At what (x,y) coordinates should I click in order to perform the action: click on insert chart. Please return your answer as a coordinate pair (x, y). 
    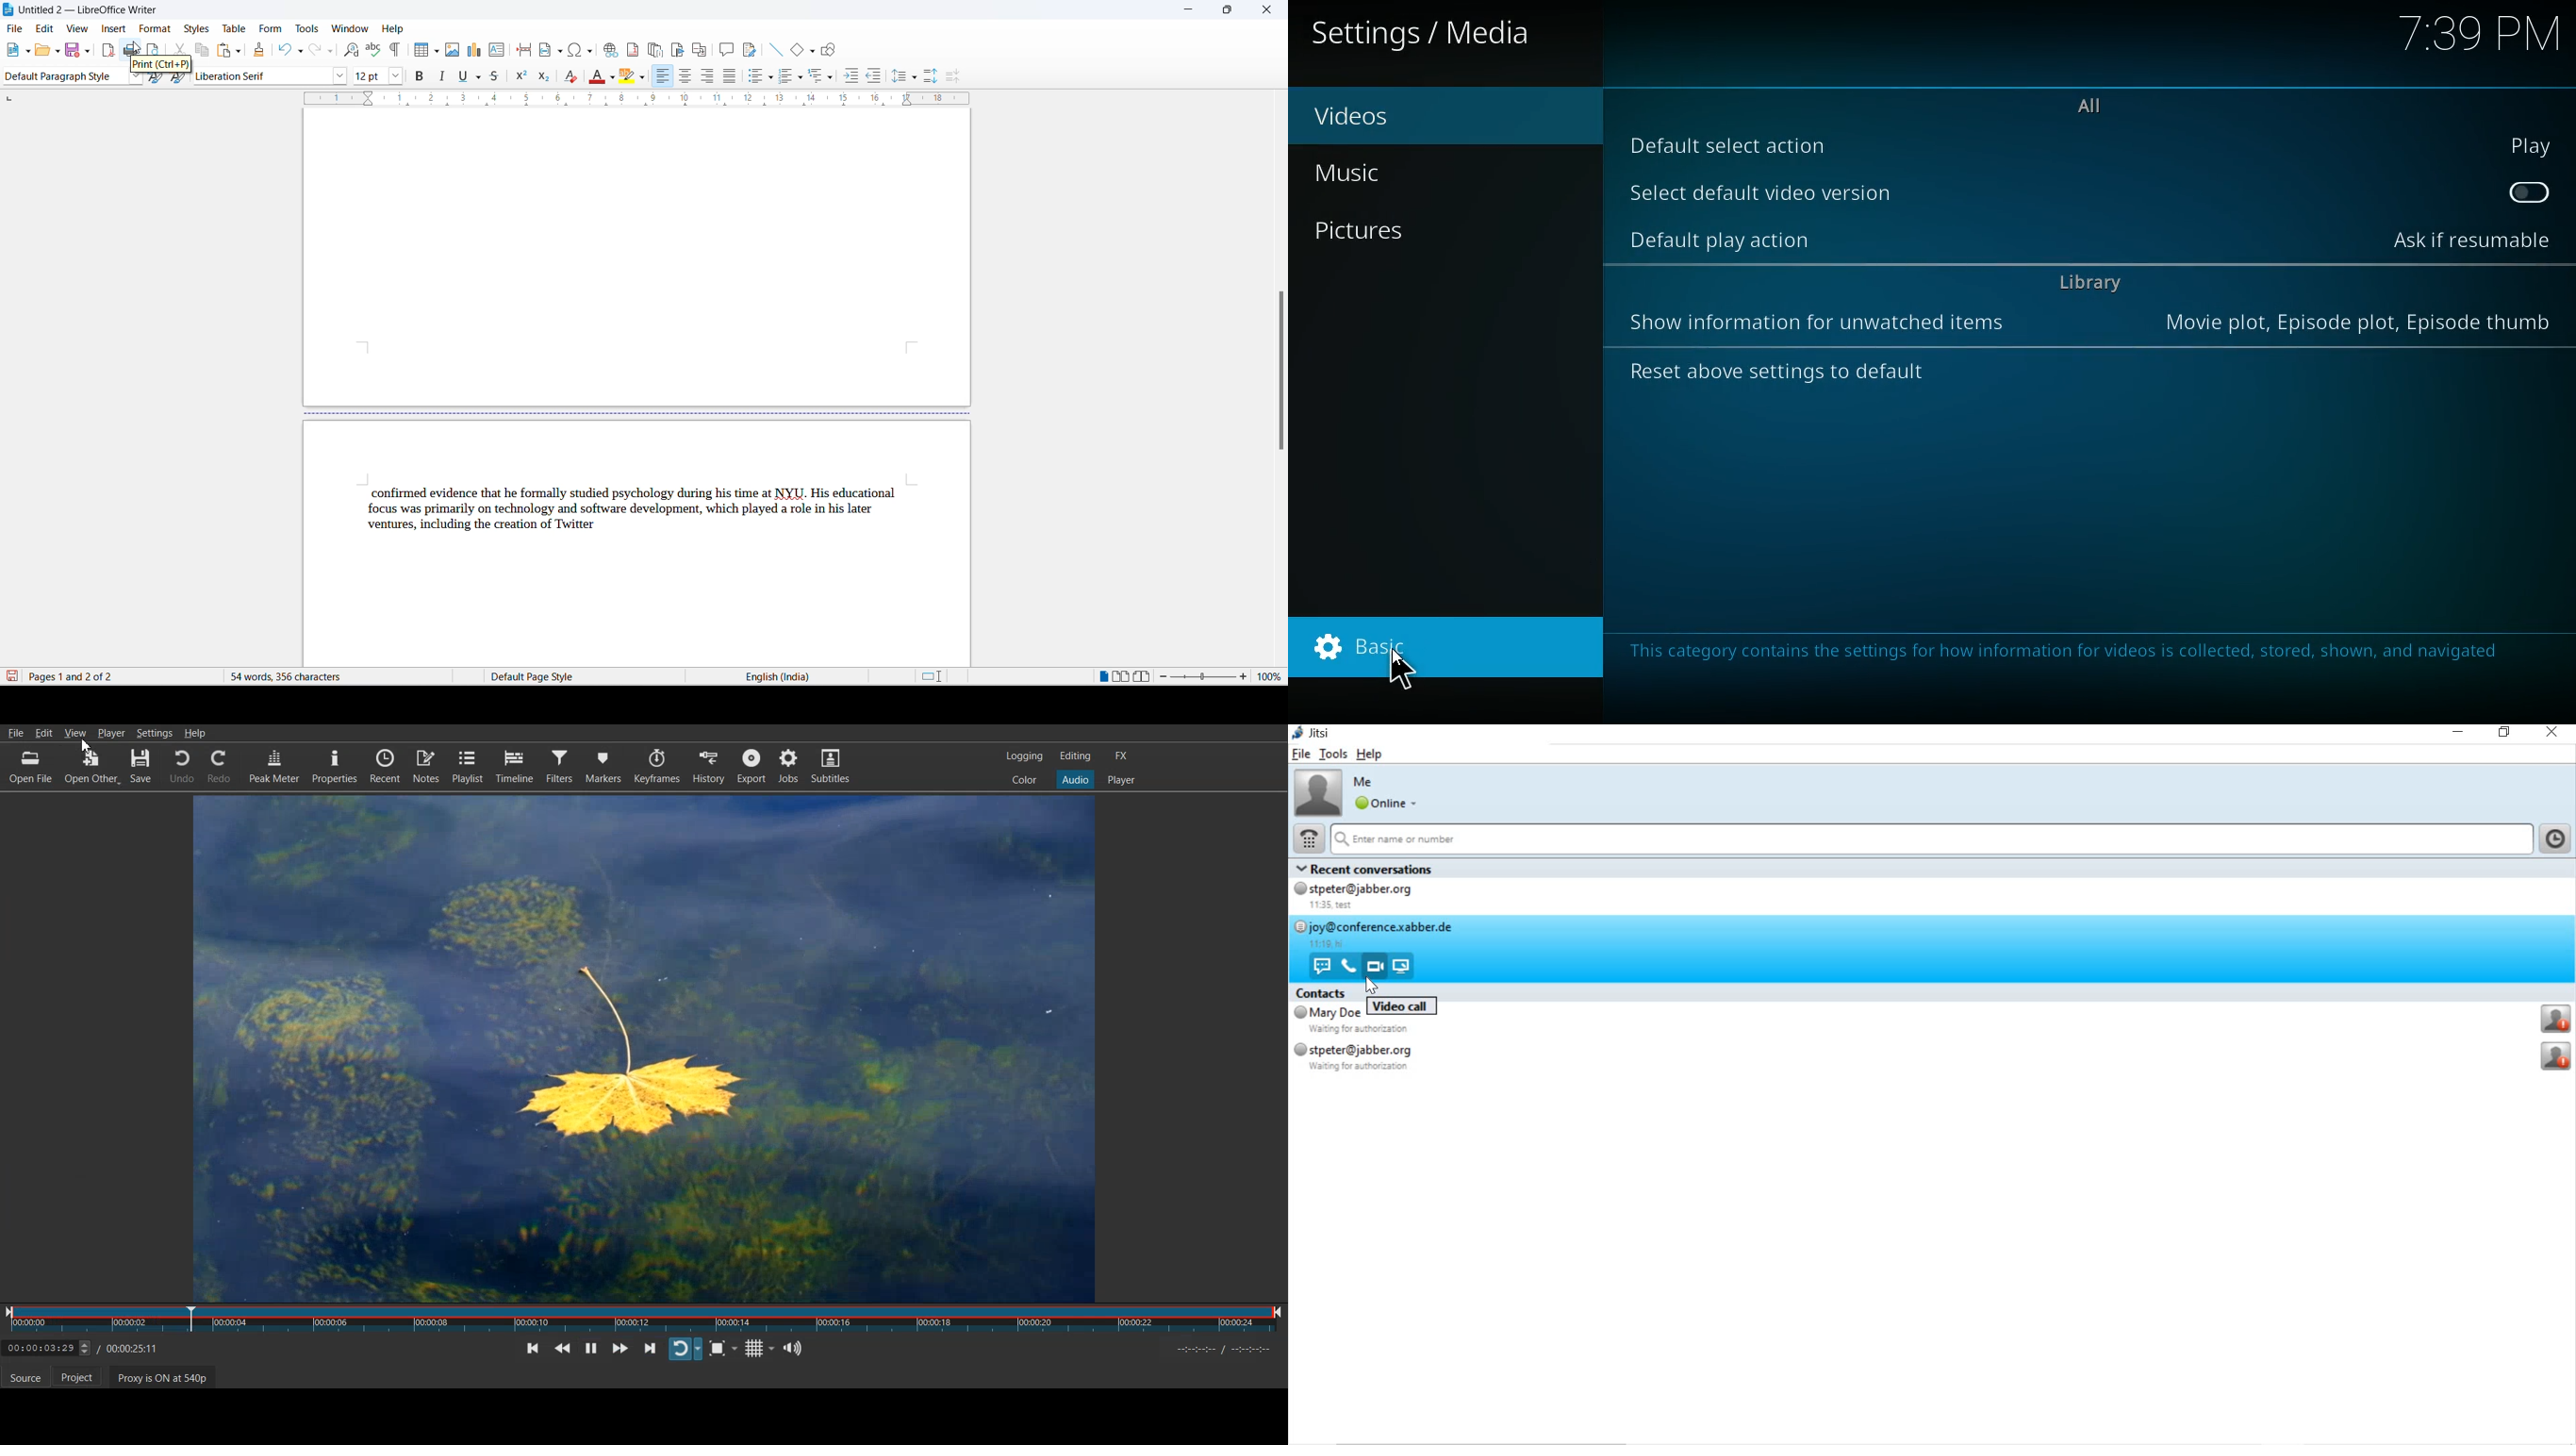
    Looking at the image, I should click on (476, 50).